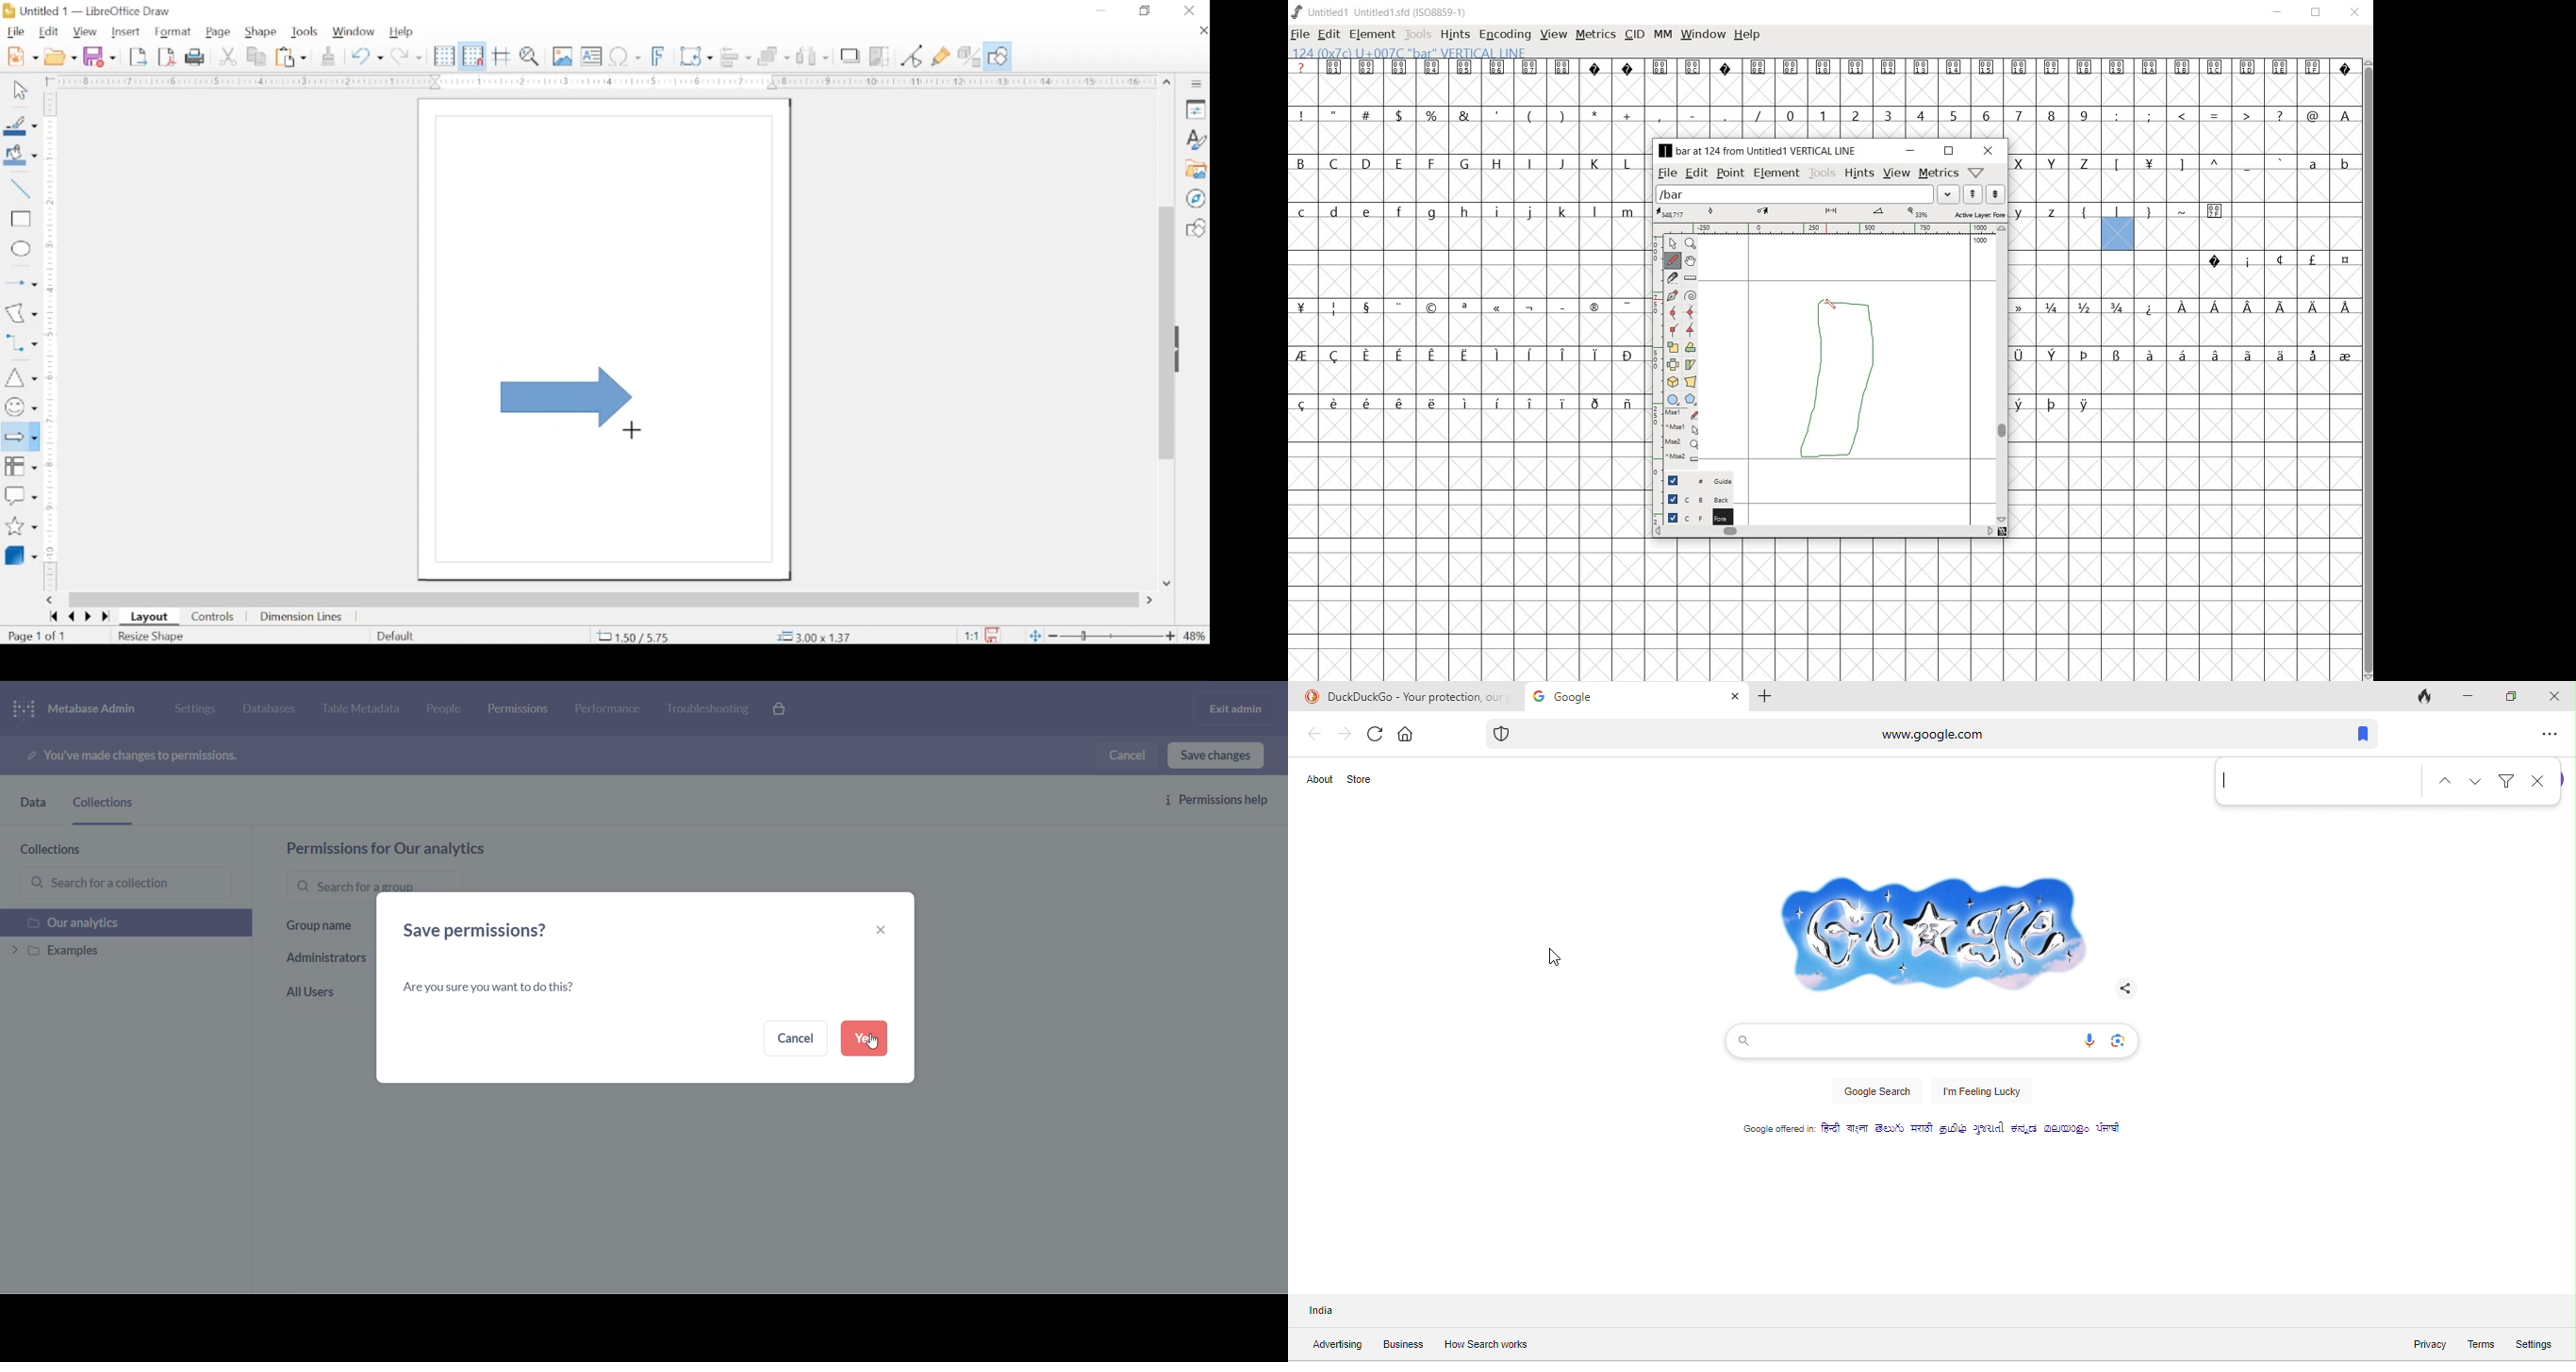 The height and width of the screenshot is (1372, 2576). What do you see at coordinates (367, 711) in the screenshot?
I see `table metadata` at bounding box center [367, 711].